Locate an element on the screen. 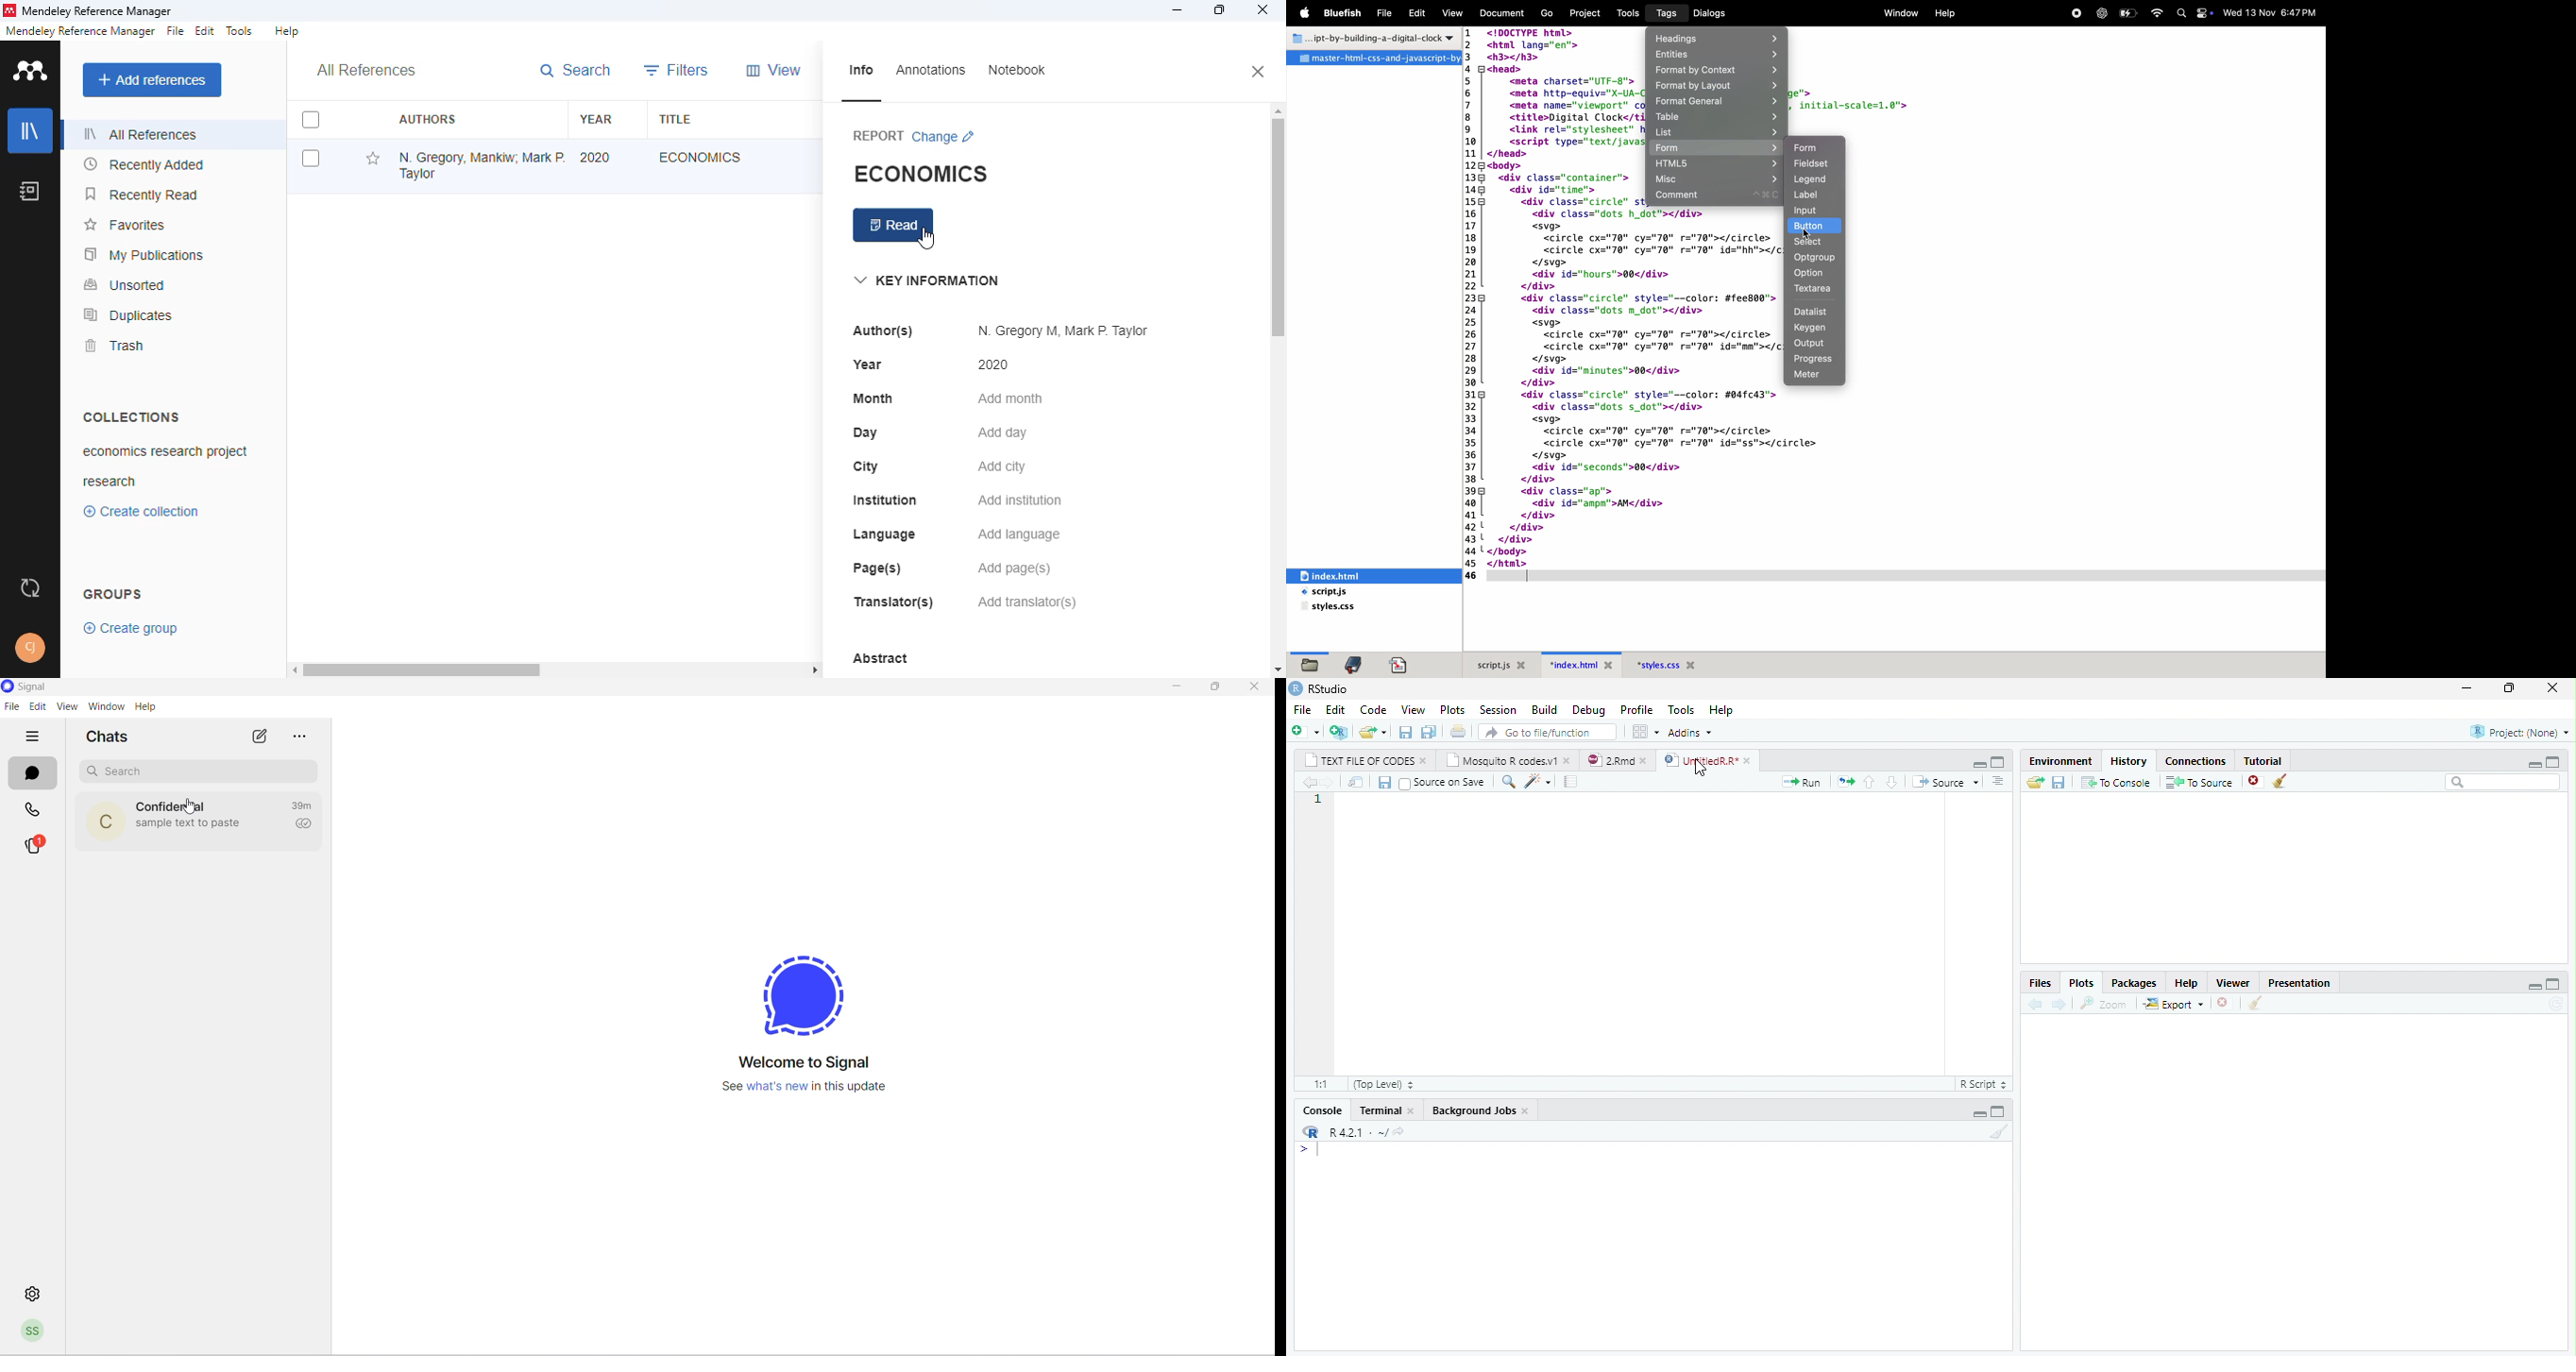  close is located at coordinates (1645, 761).